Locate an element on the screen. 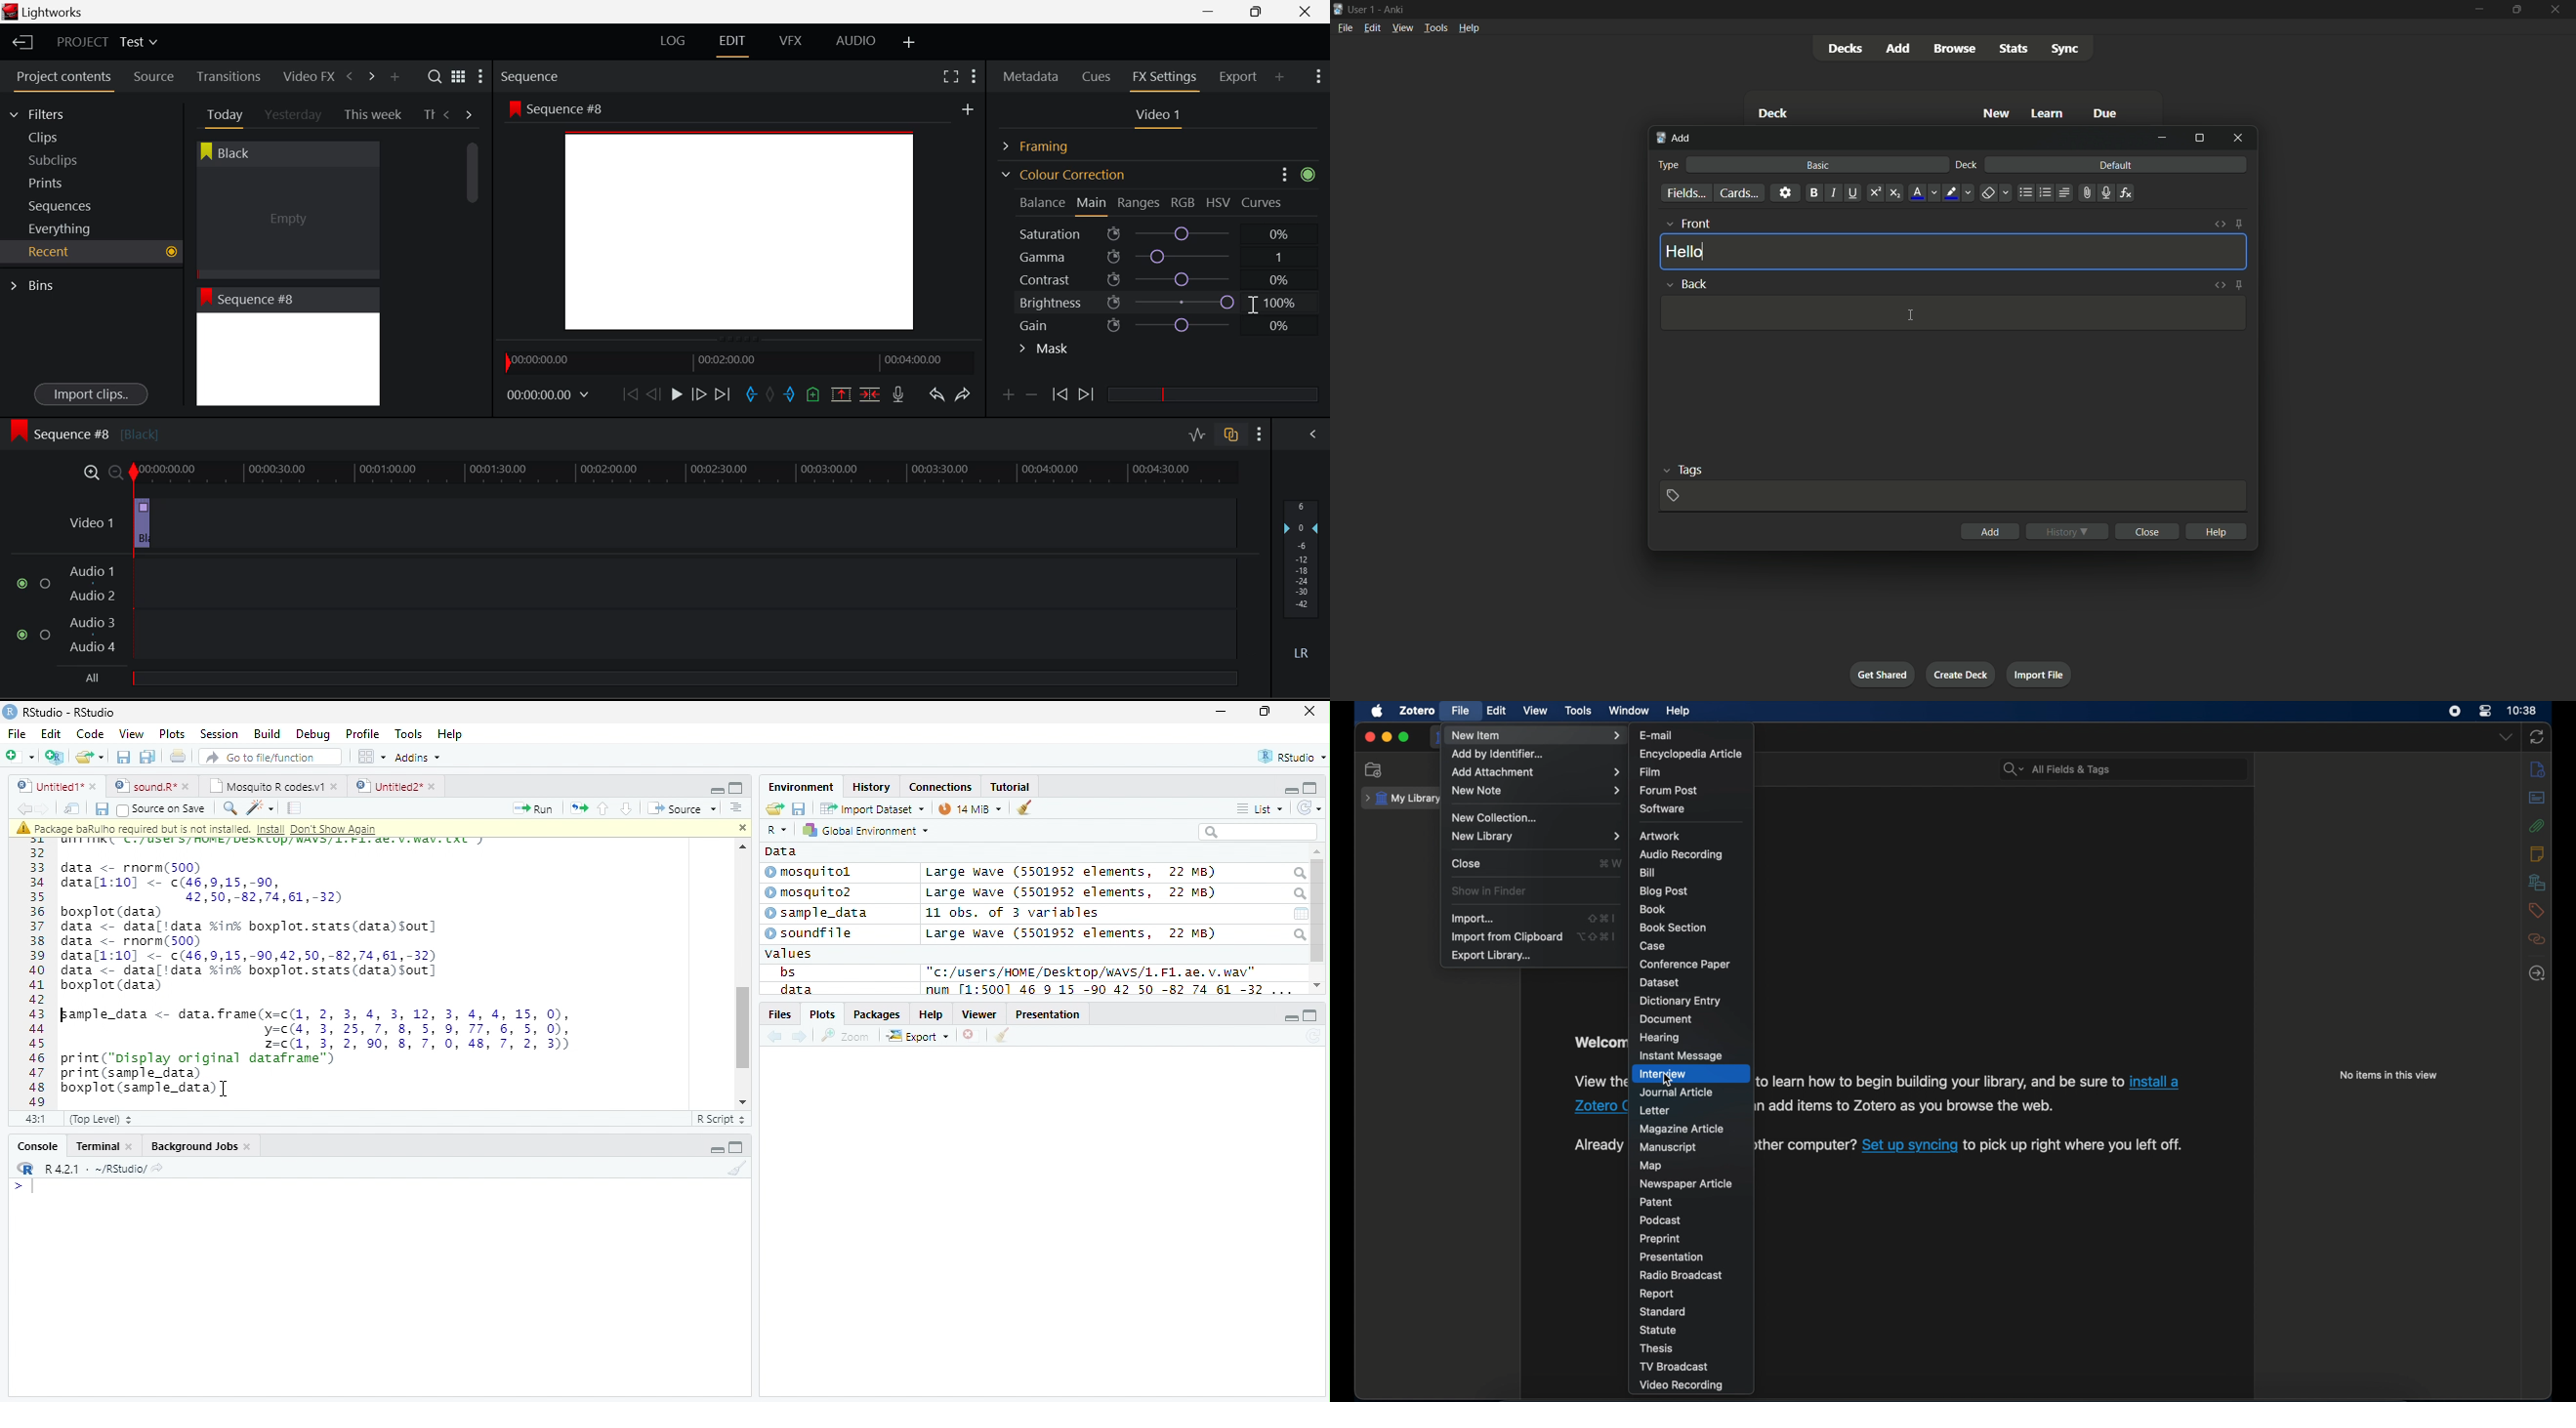 Image resolution: width=2576 pixels, height=1428 pixels. import file is located at coordinates (2042, 674).